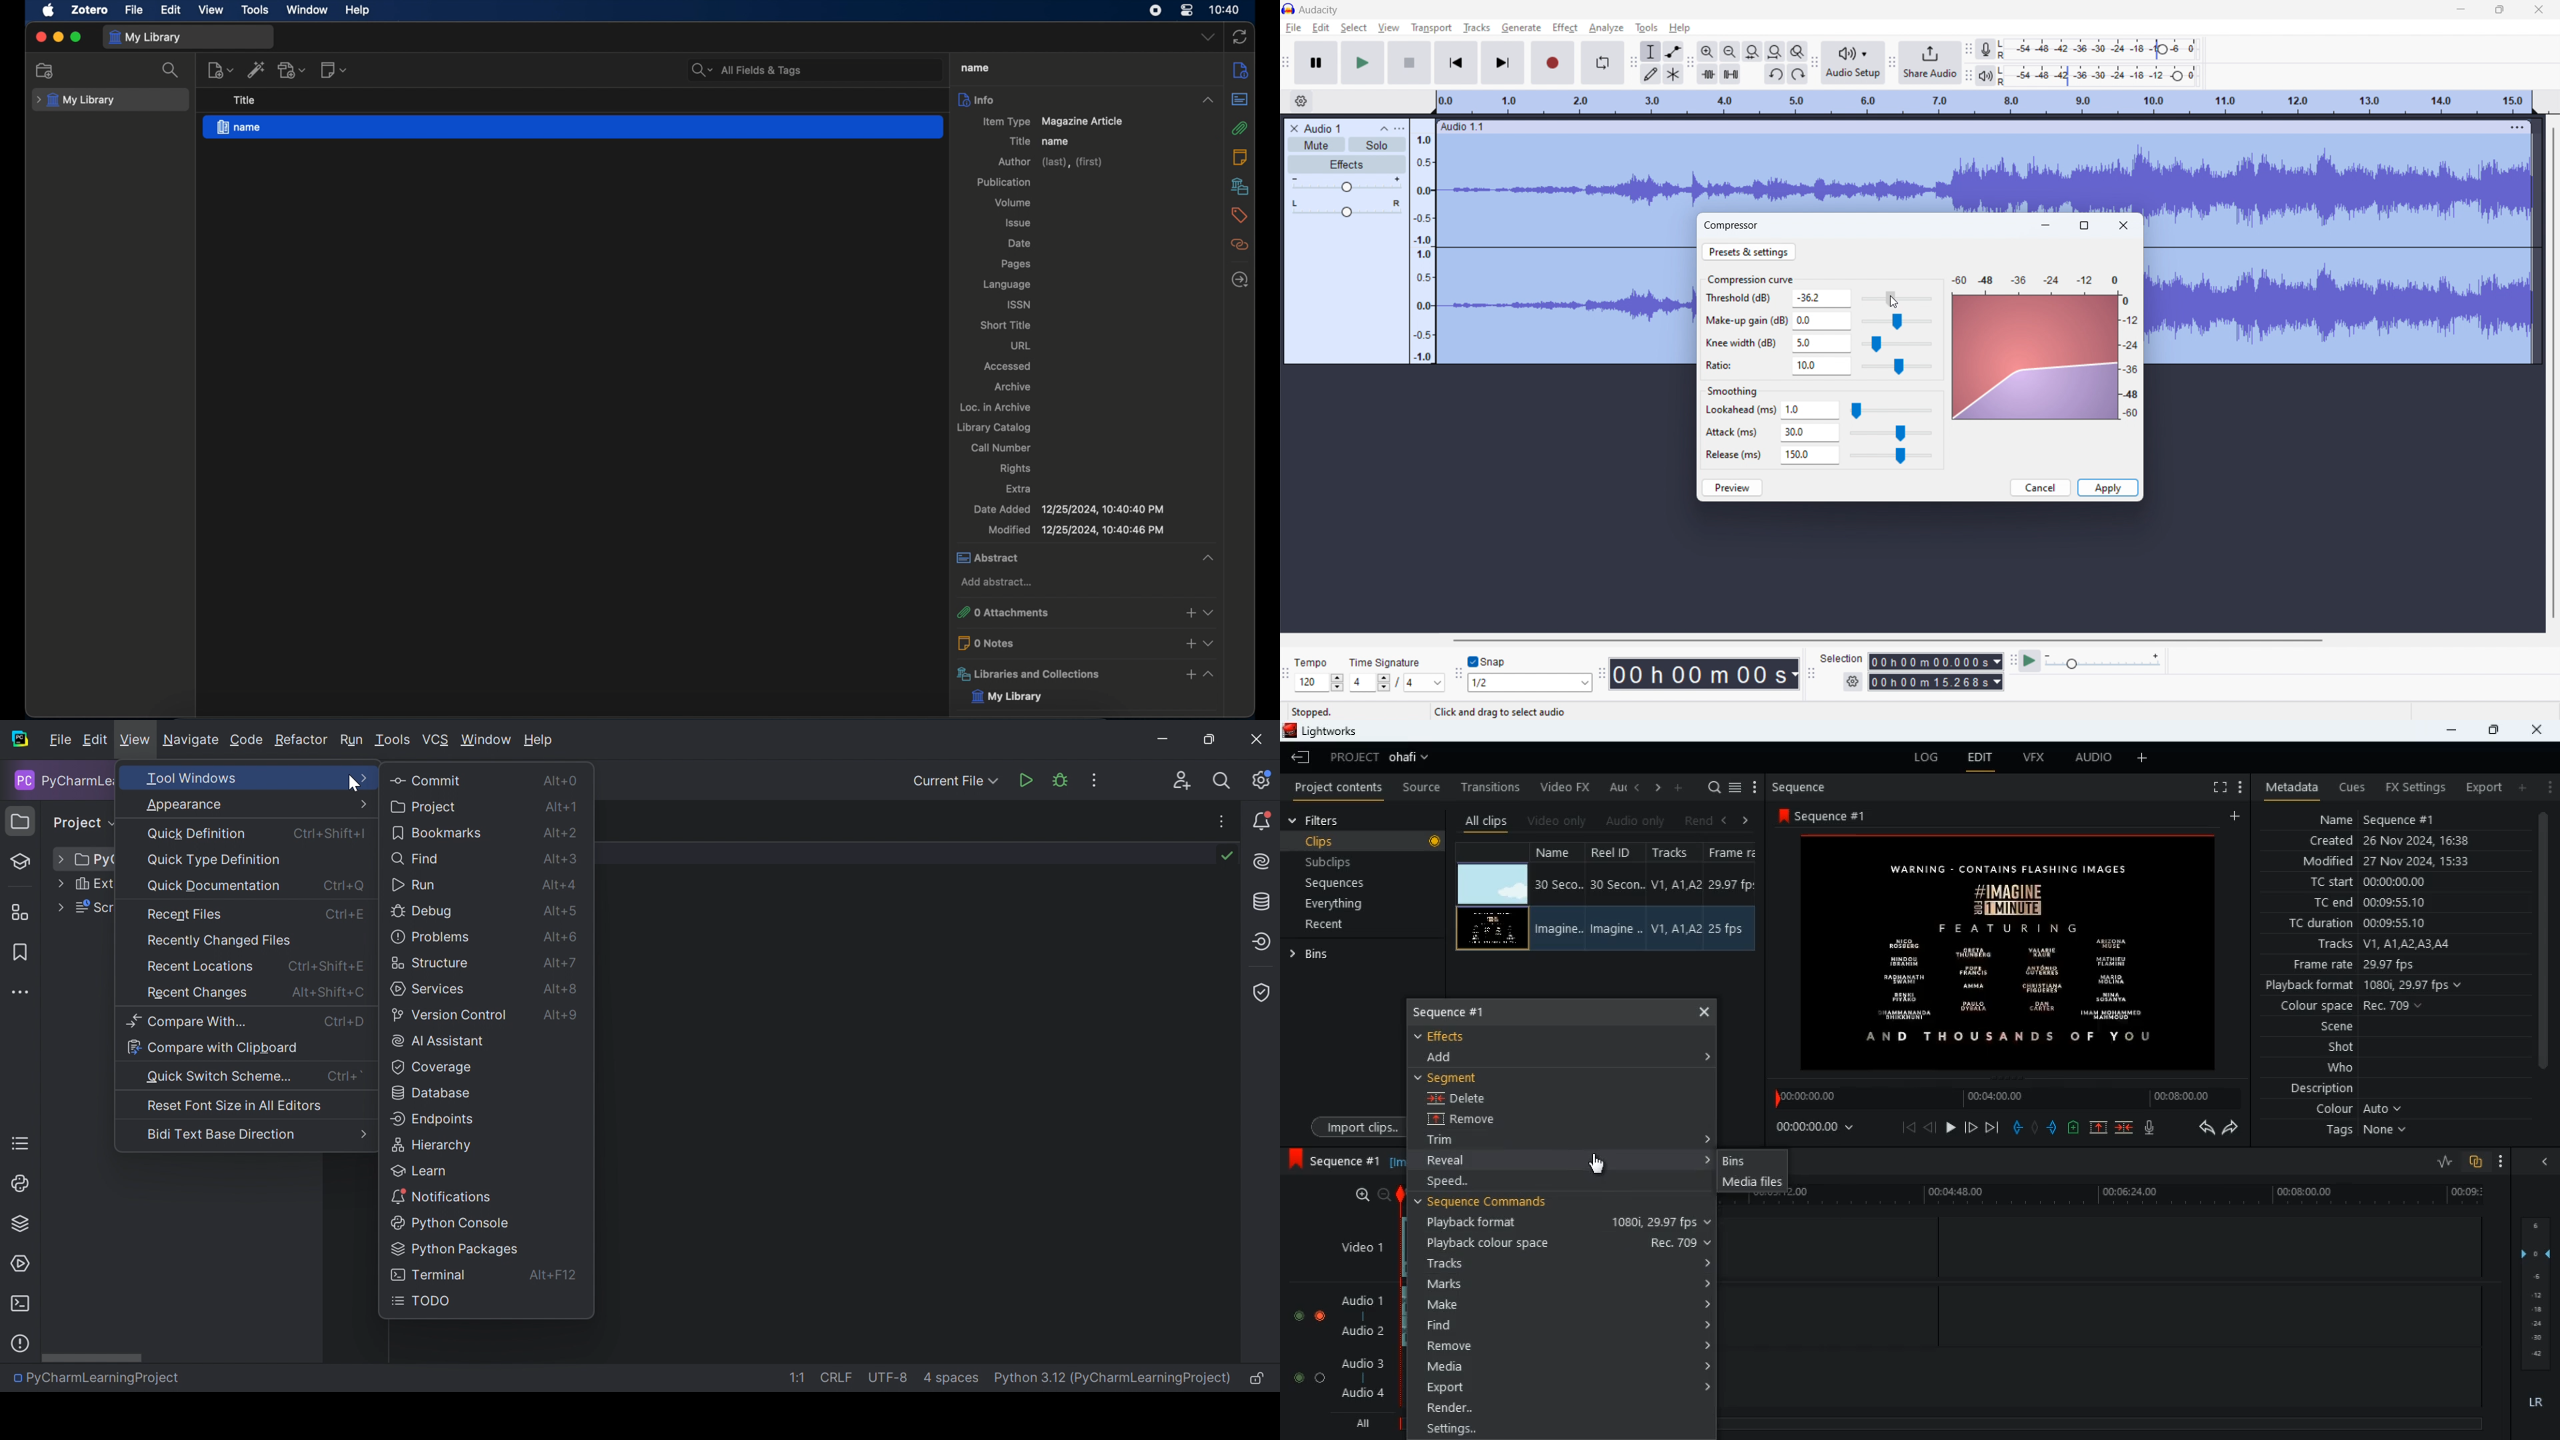 This screenshot has height=1456, width=2576. I want to click on TODO, so click(425, 1301).